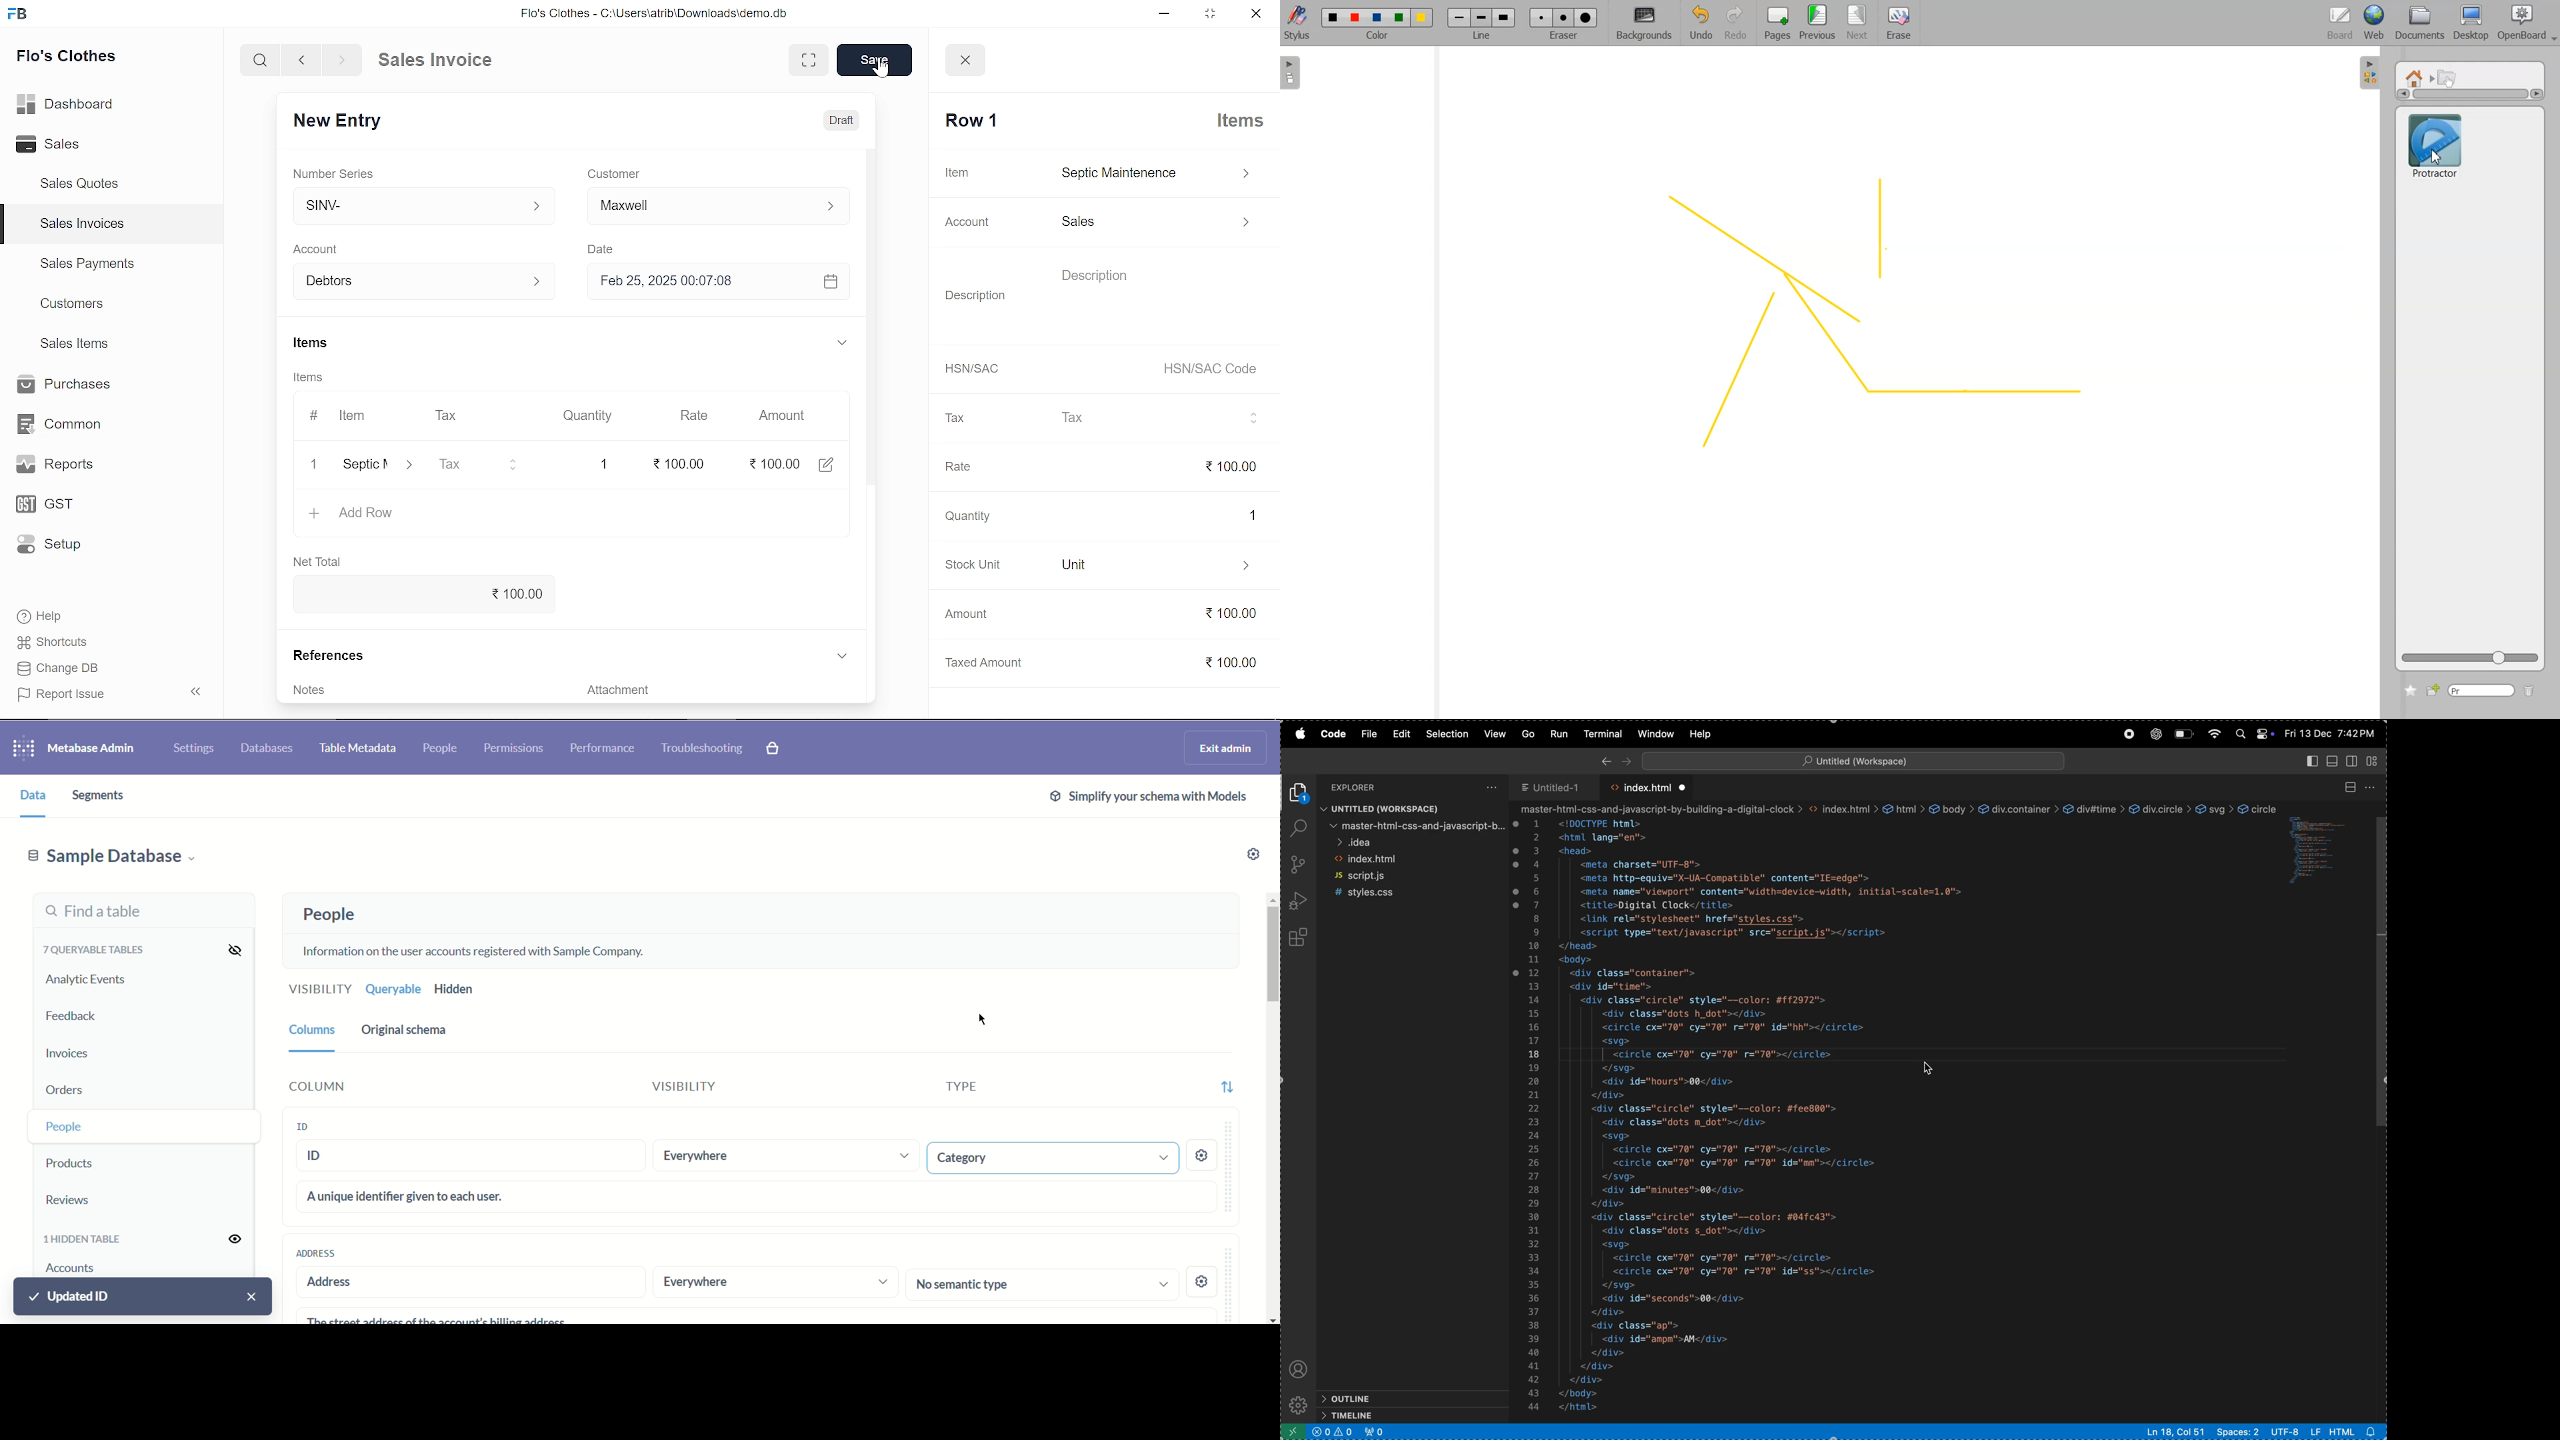 This screenshot has height=1456, width=2576. Describe the element at coordinates (1160, 14) in the screenshot. I see `minimize` at that location.